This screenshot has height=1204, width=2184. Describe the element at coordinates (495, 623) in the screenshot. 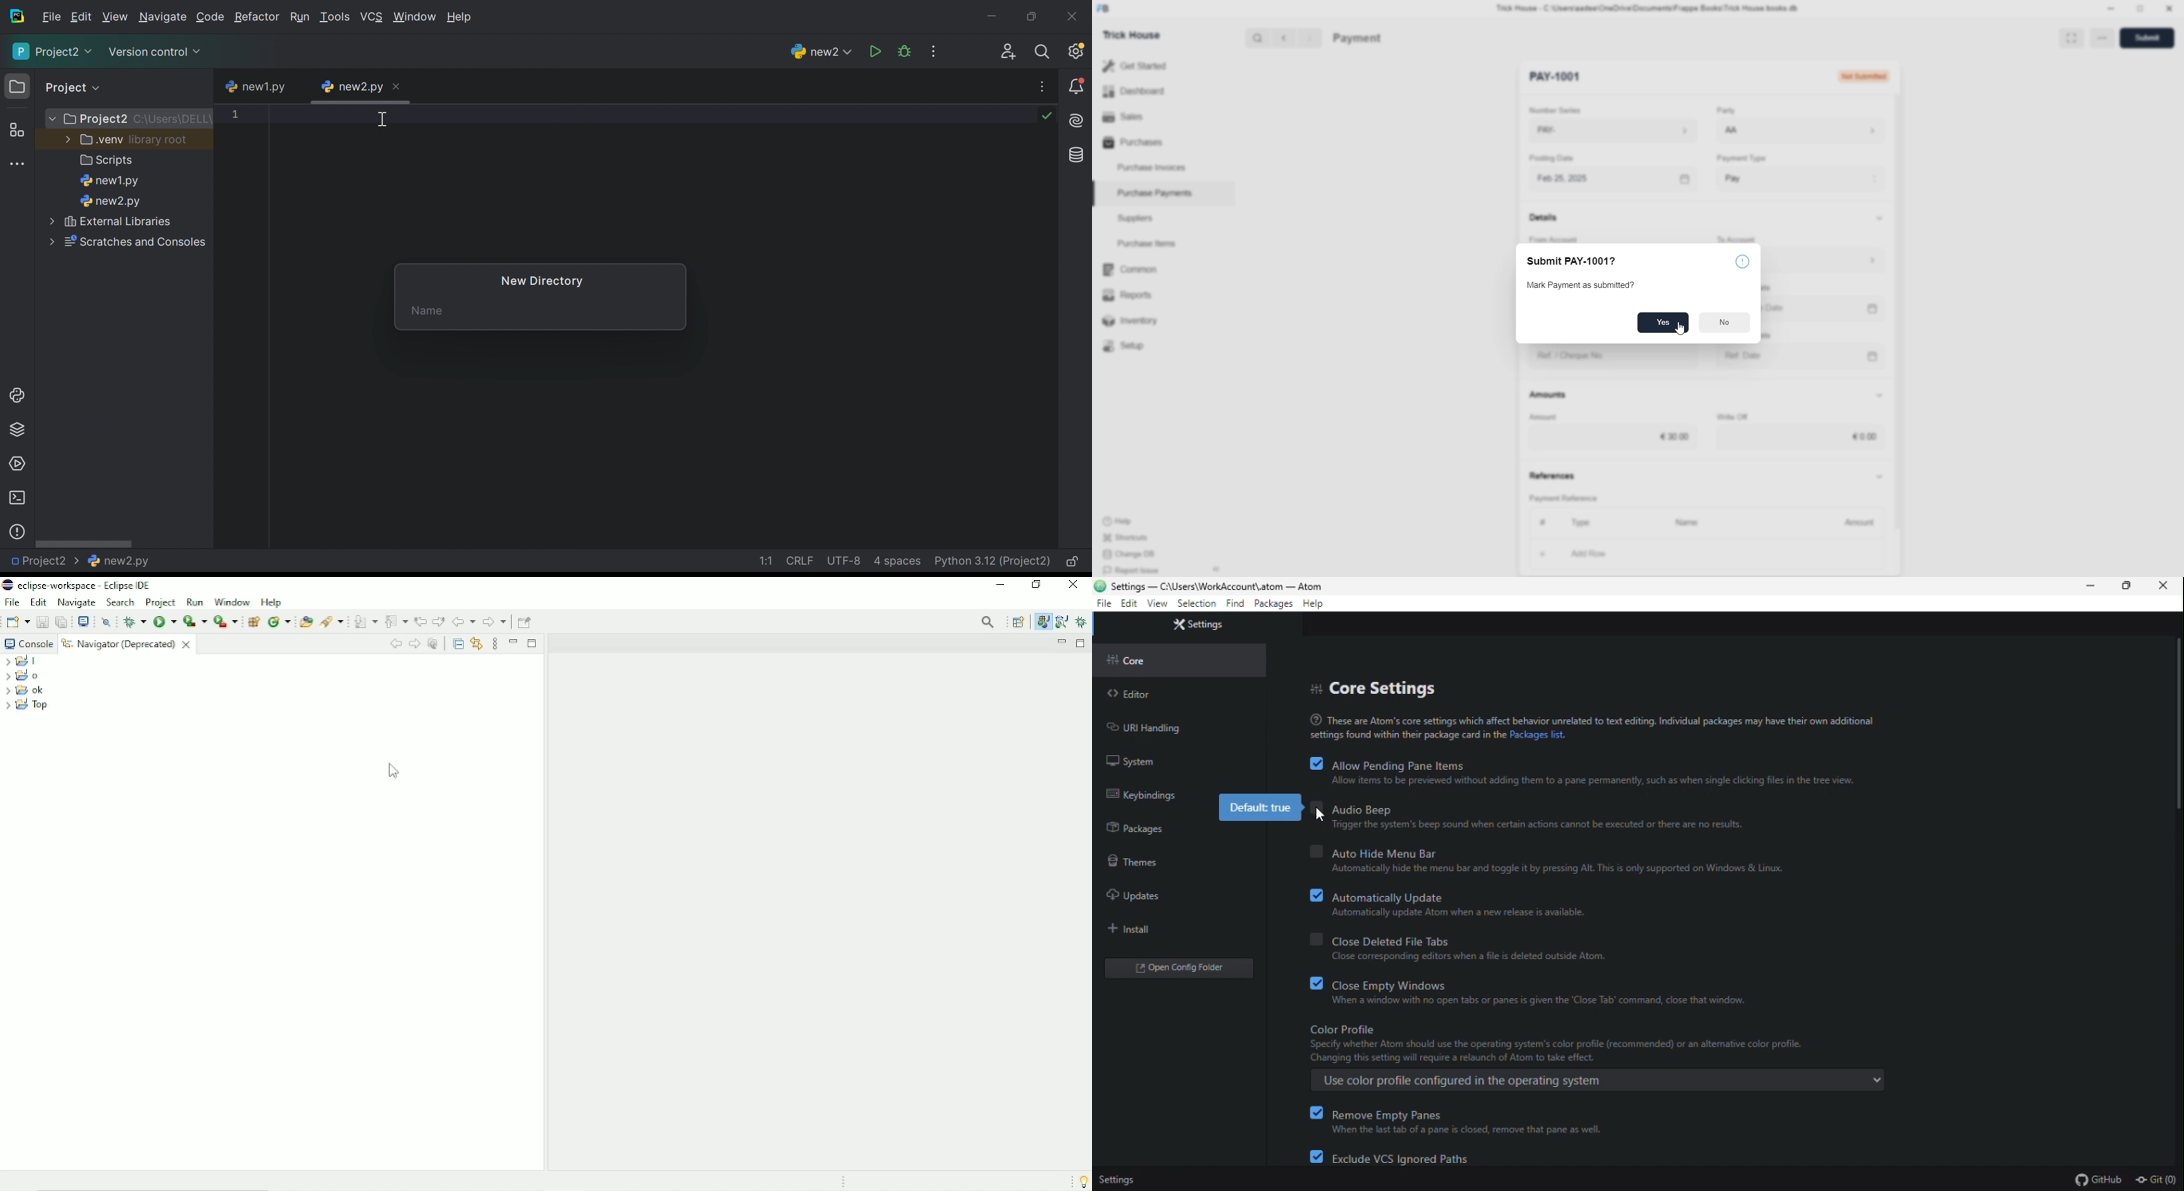

I see `Forward` at that location.